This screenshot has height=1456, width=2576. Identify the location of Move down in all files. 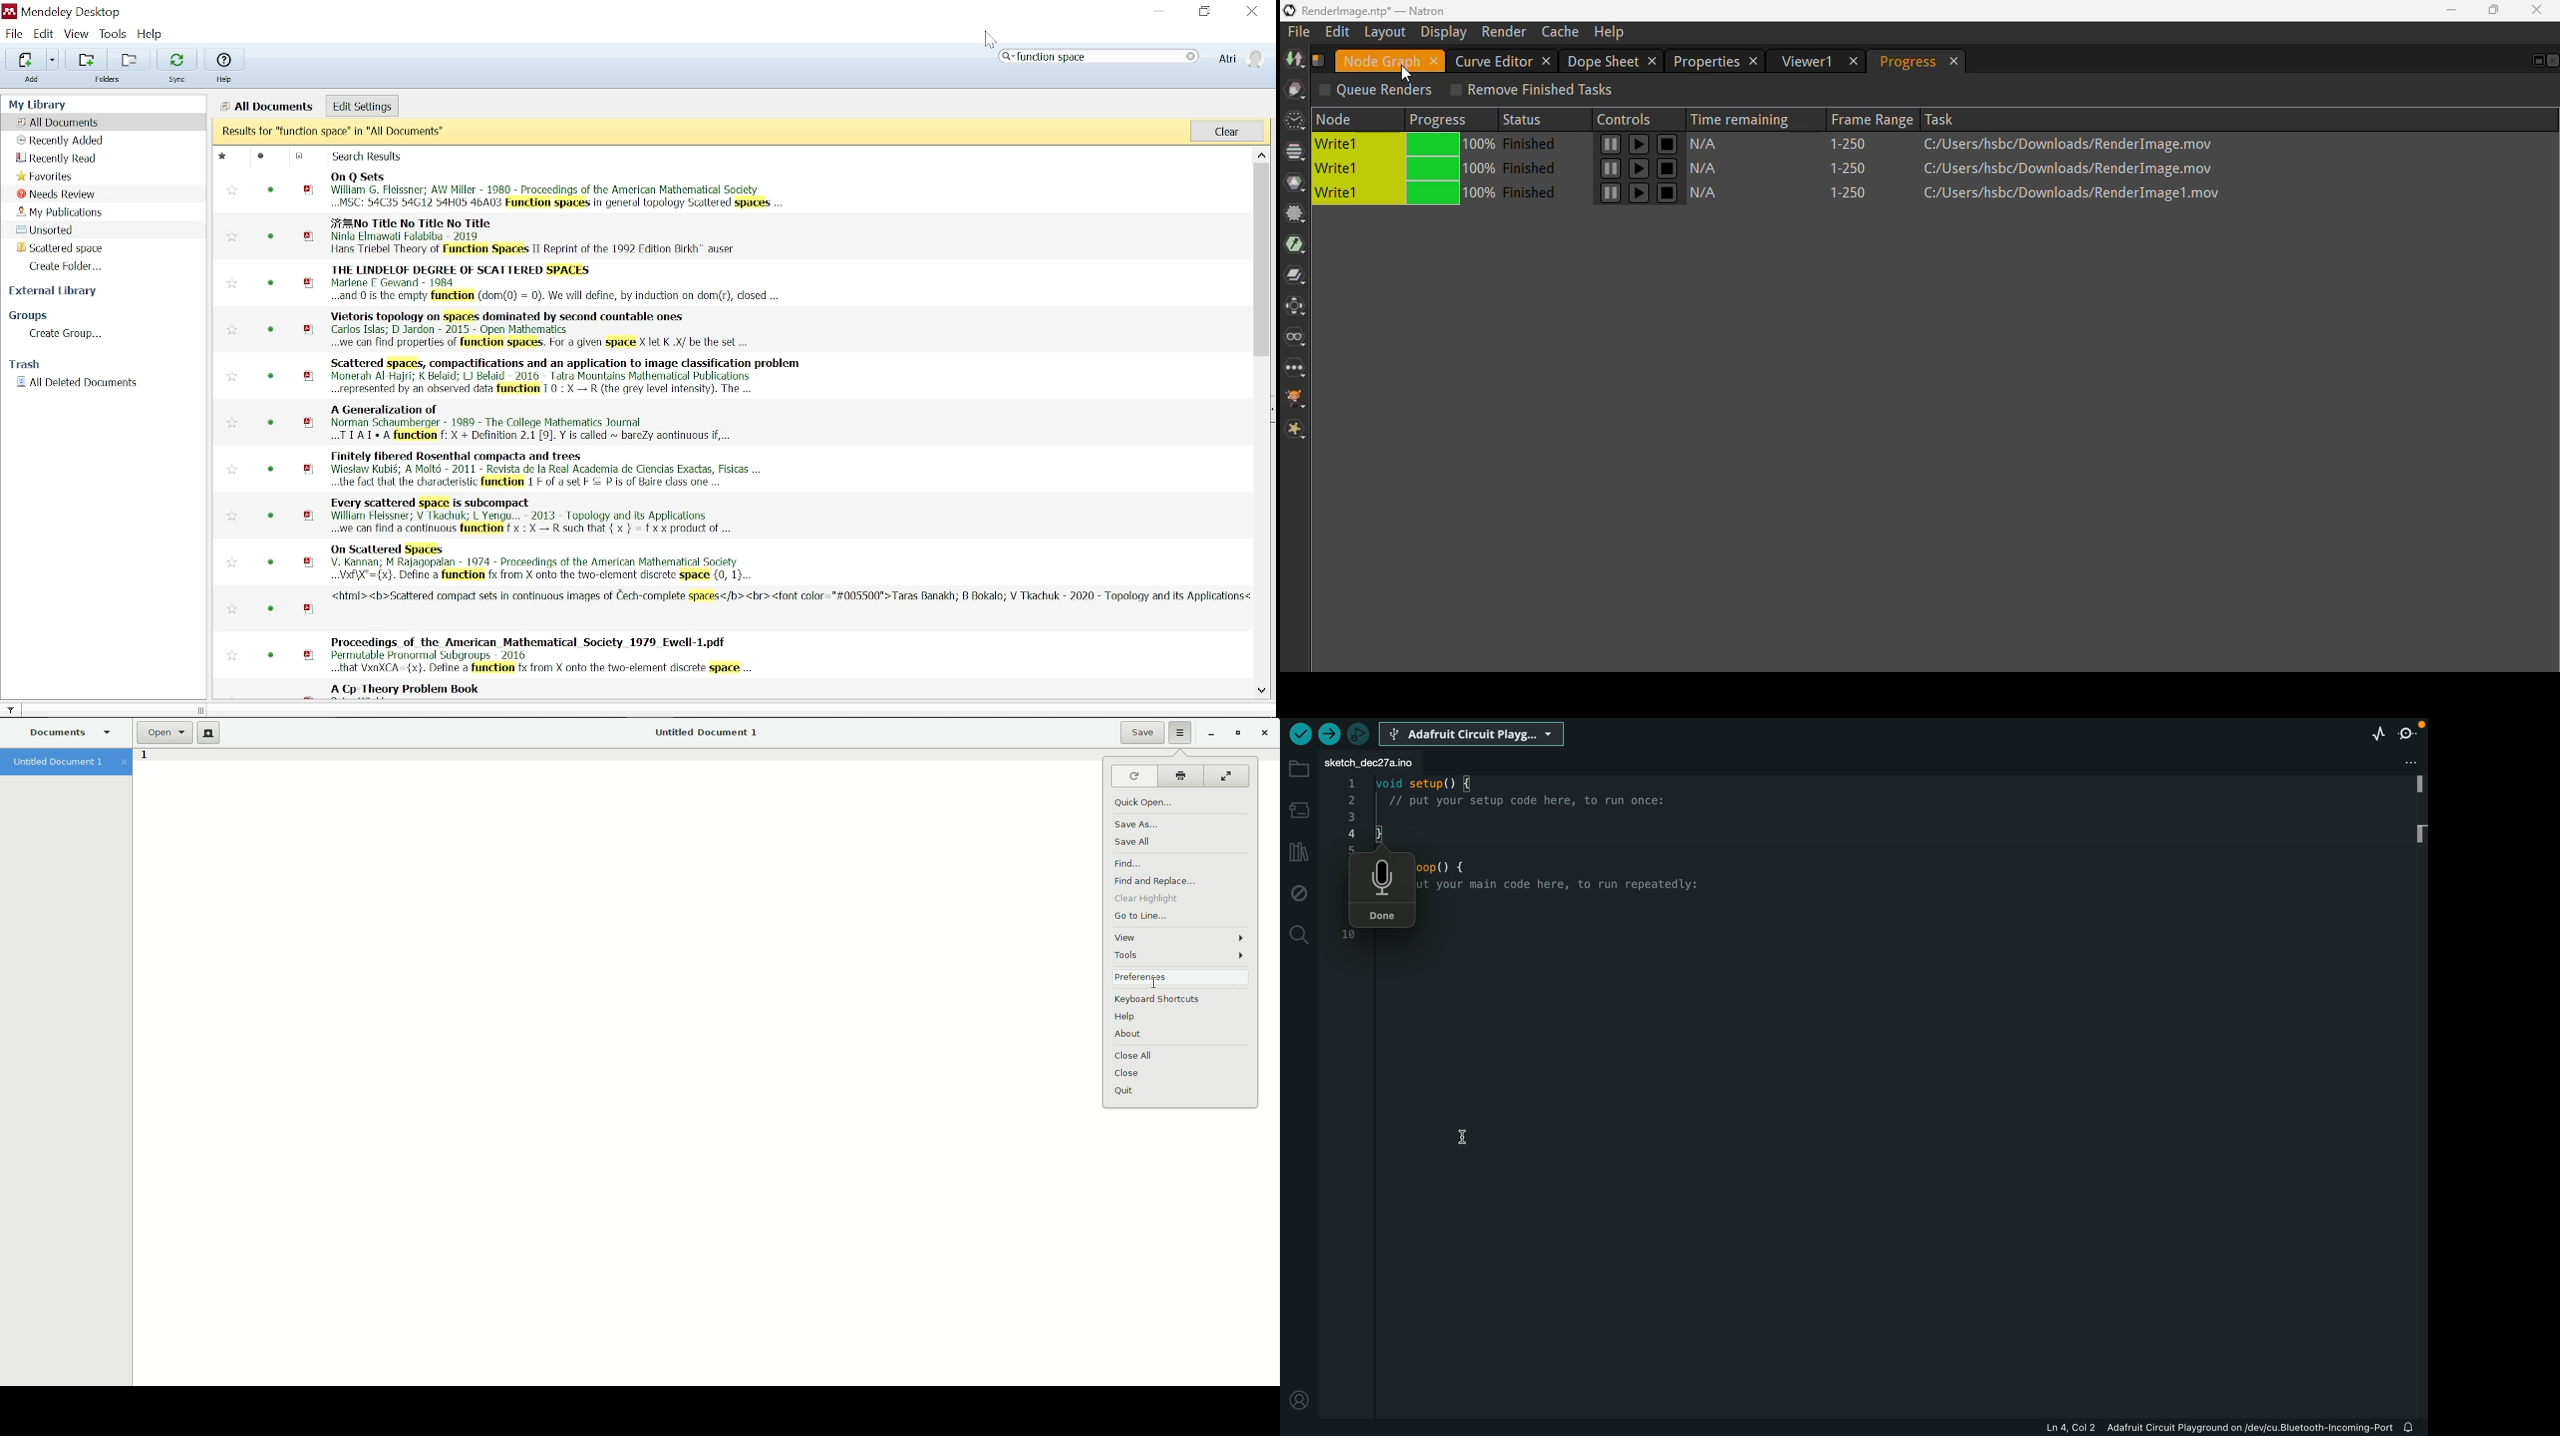
(1262, 691).